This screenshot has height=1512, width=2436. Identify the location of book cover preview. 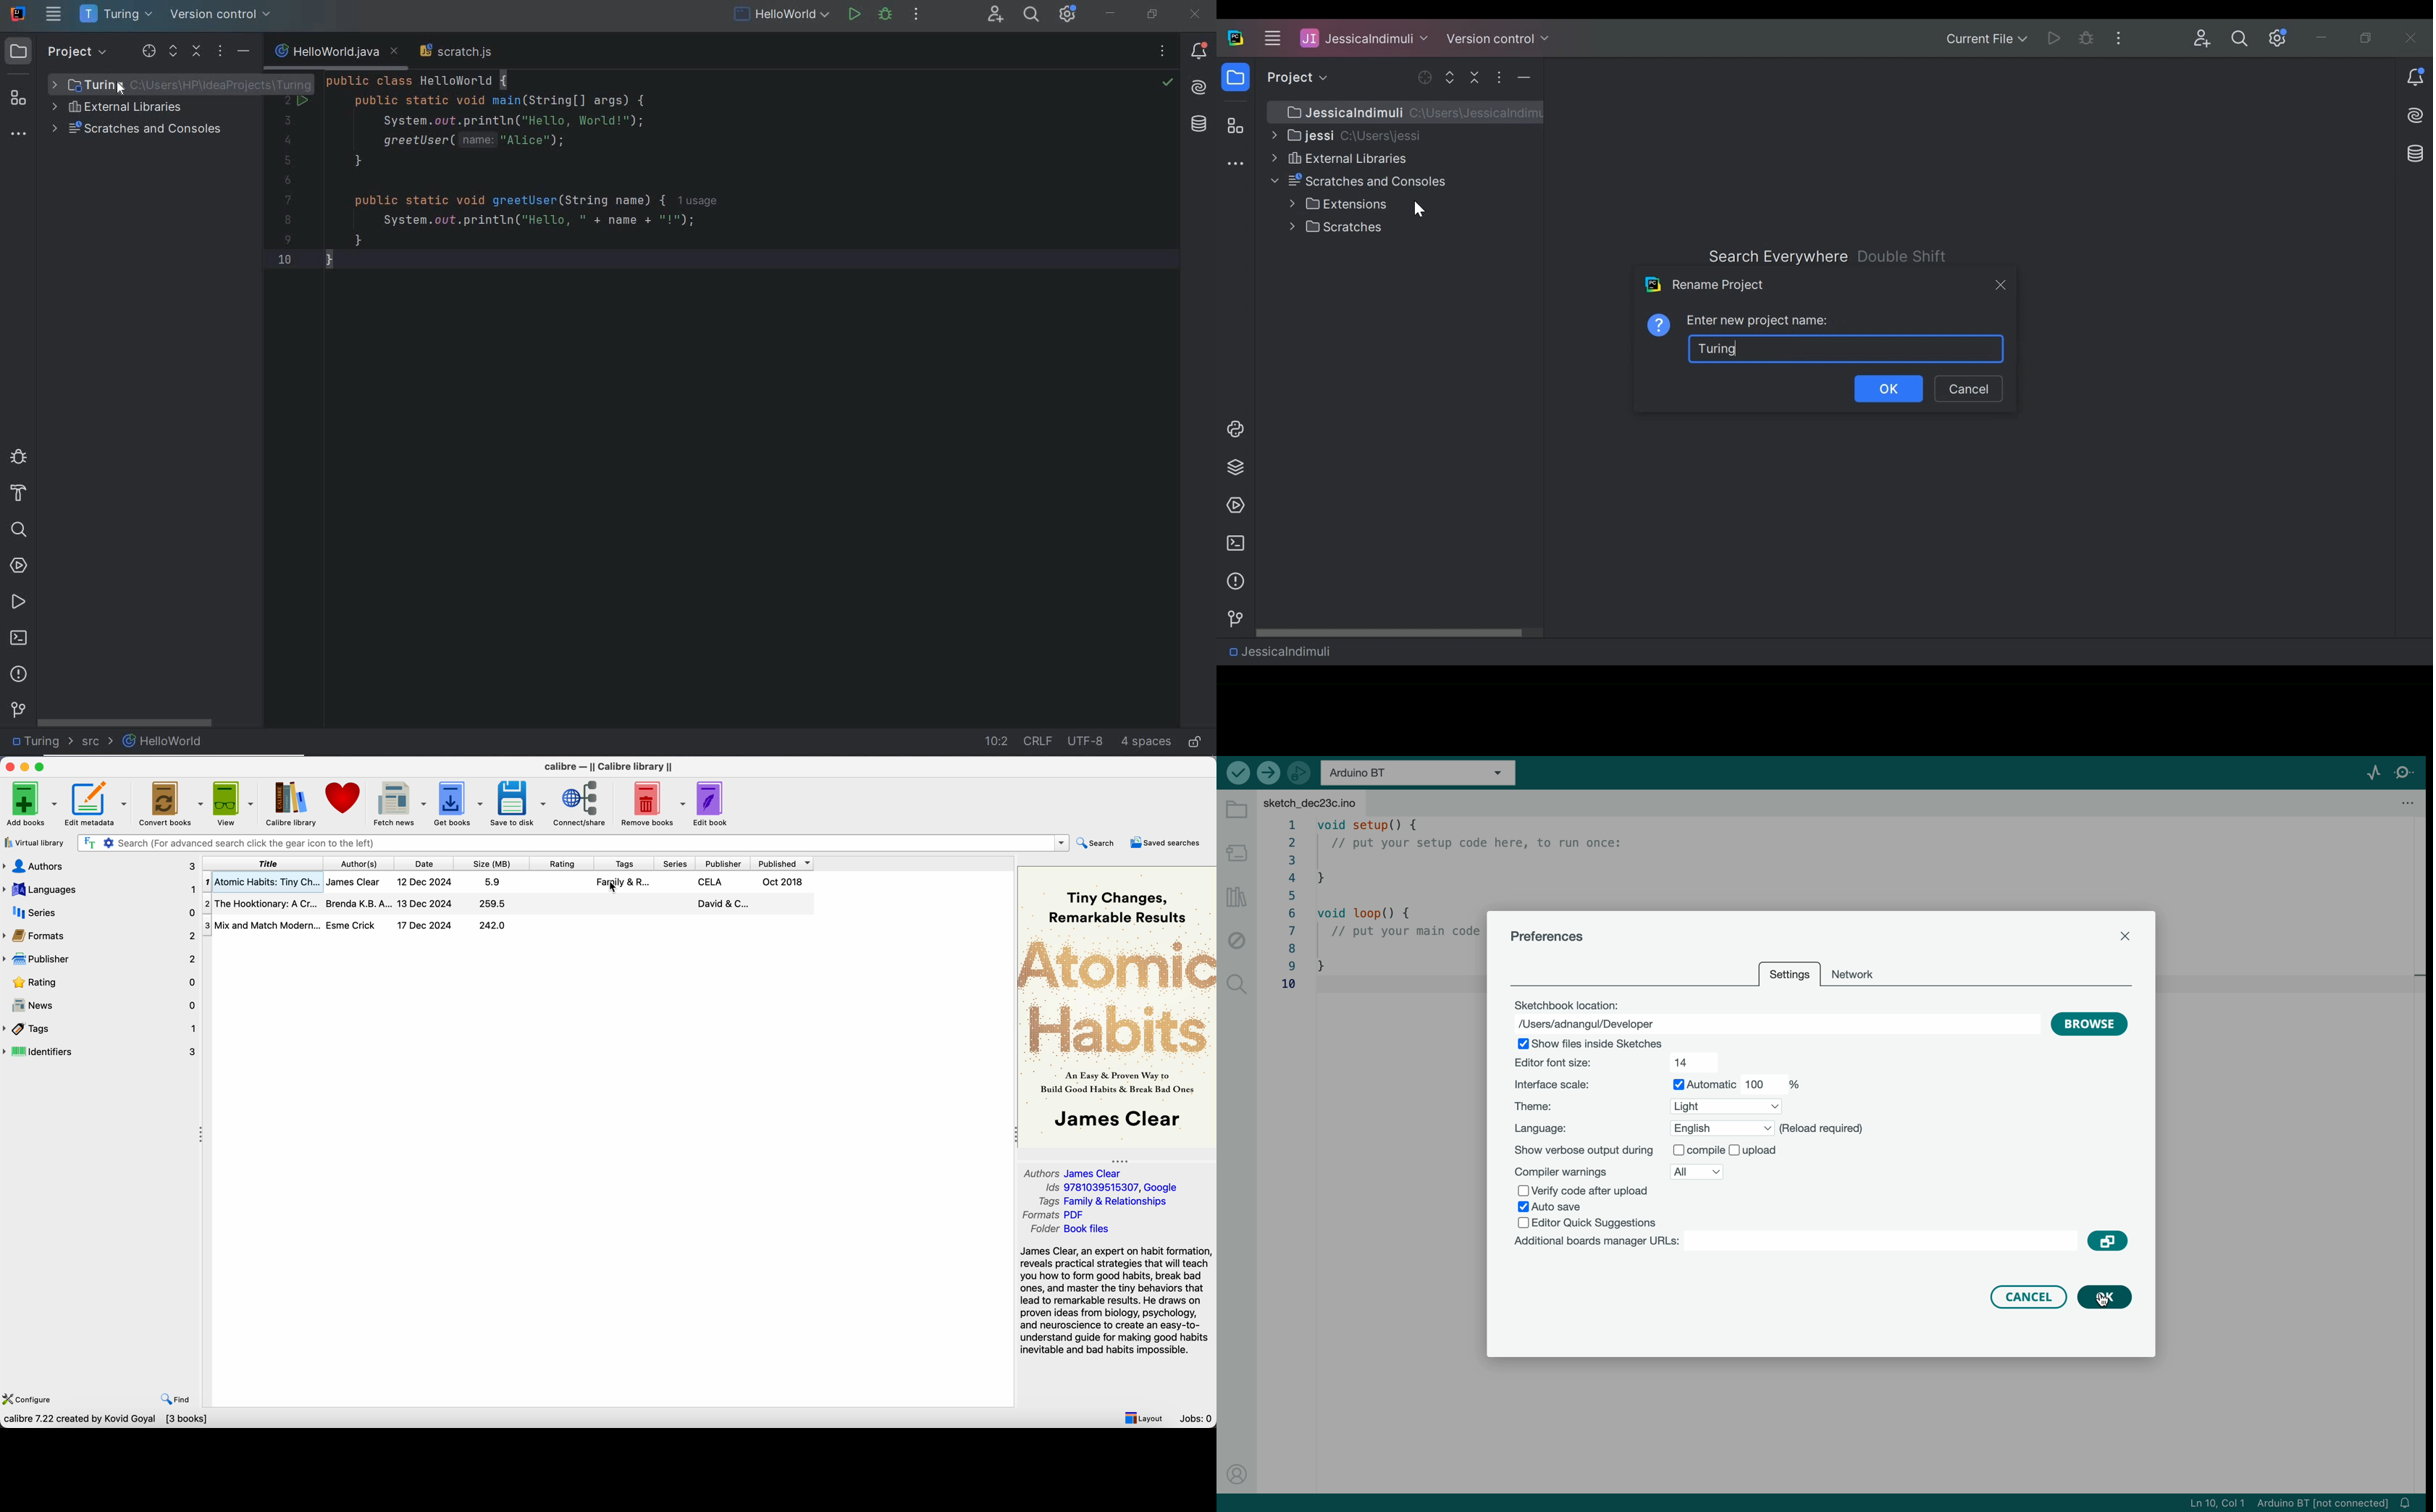
(1117, 1005).